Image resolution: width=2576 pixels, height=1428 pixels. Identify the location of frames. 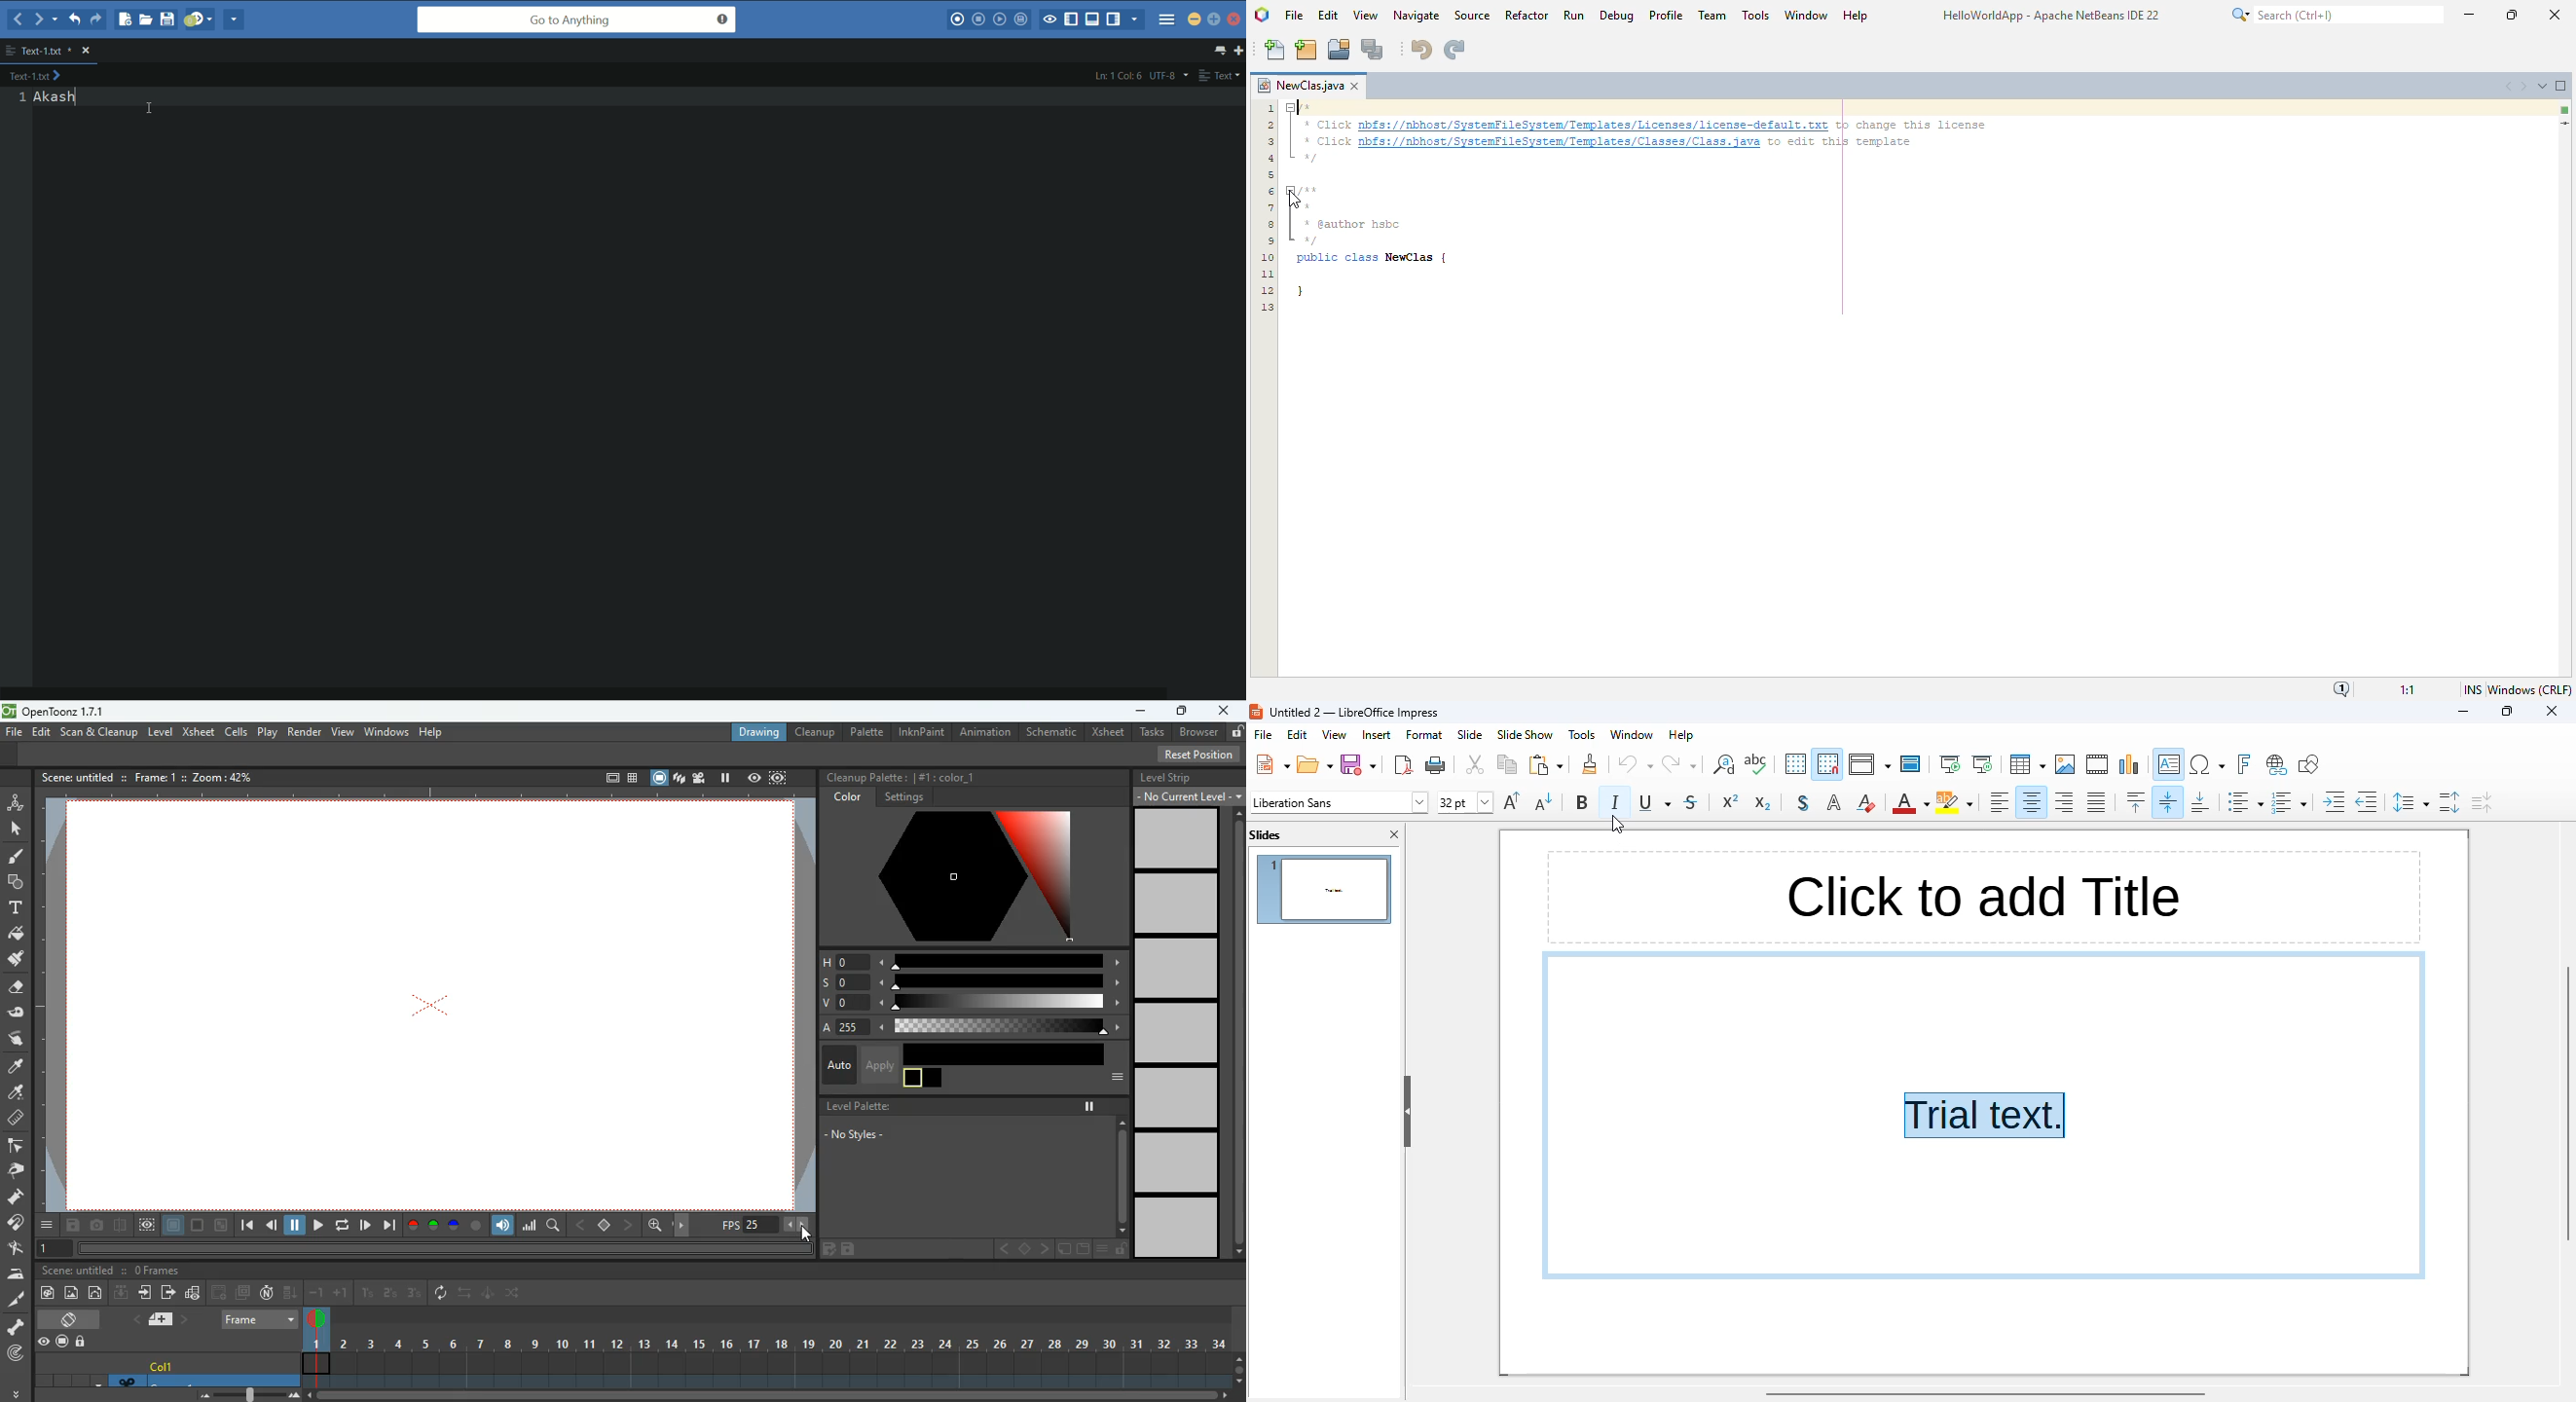
(157, 1270).